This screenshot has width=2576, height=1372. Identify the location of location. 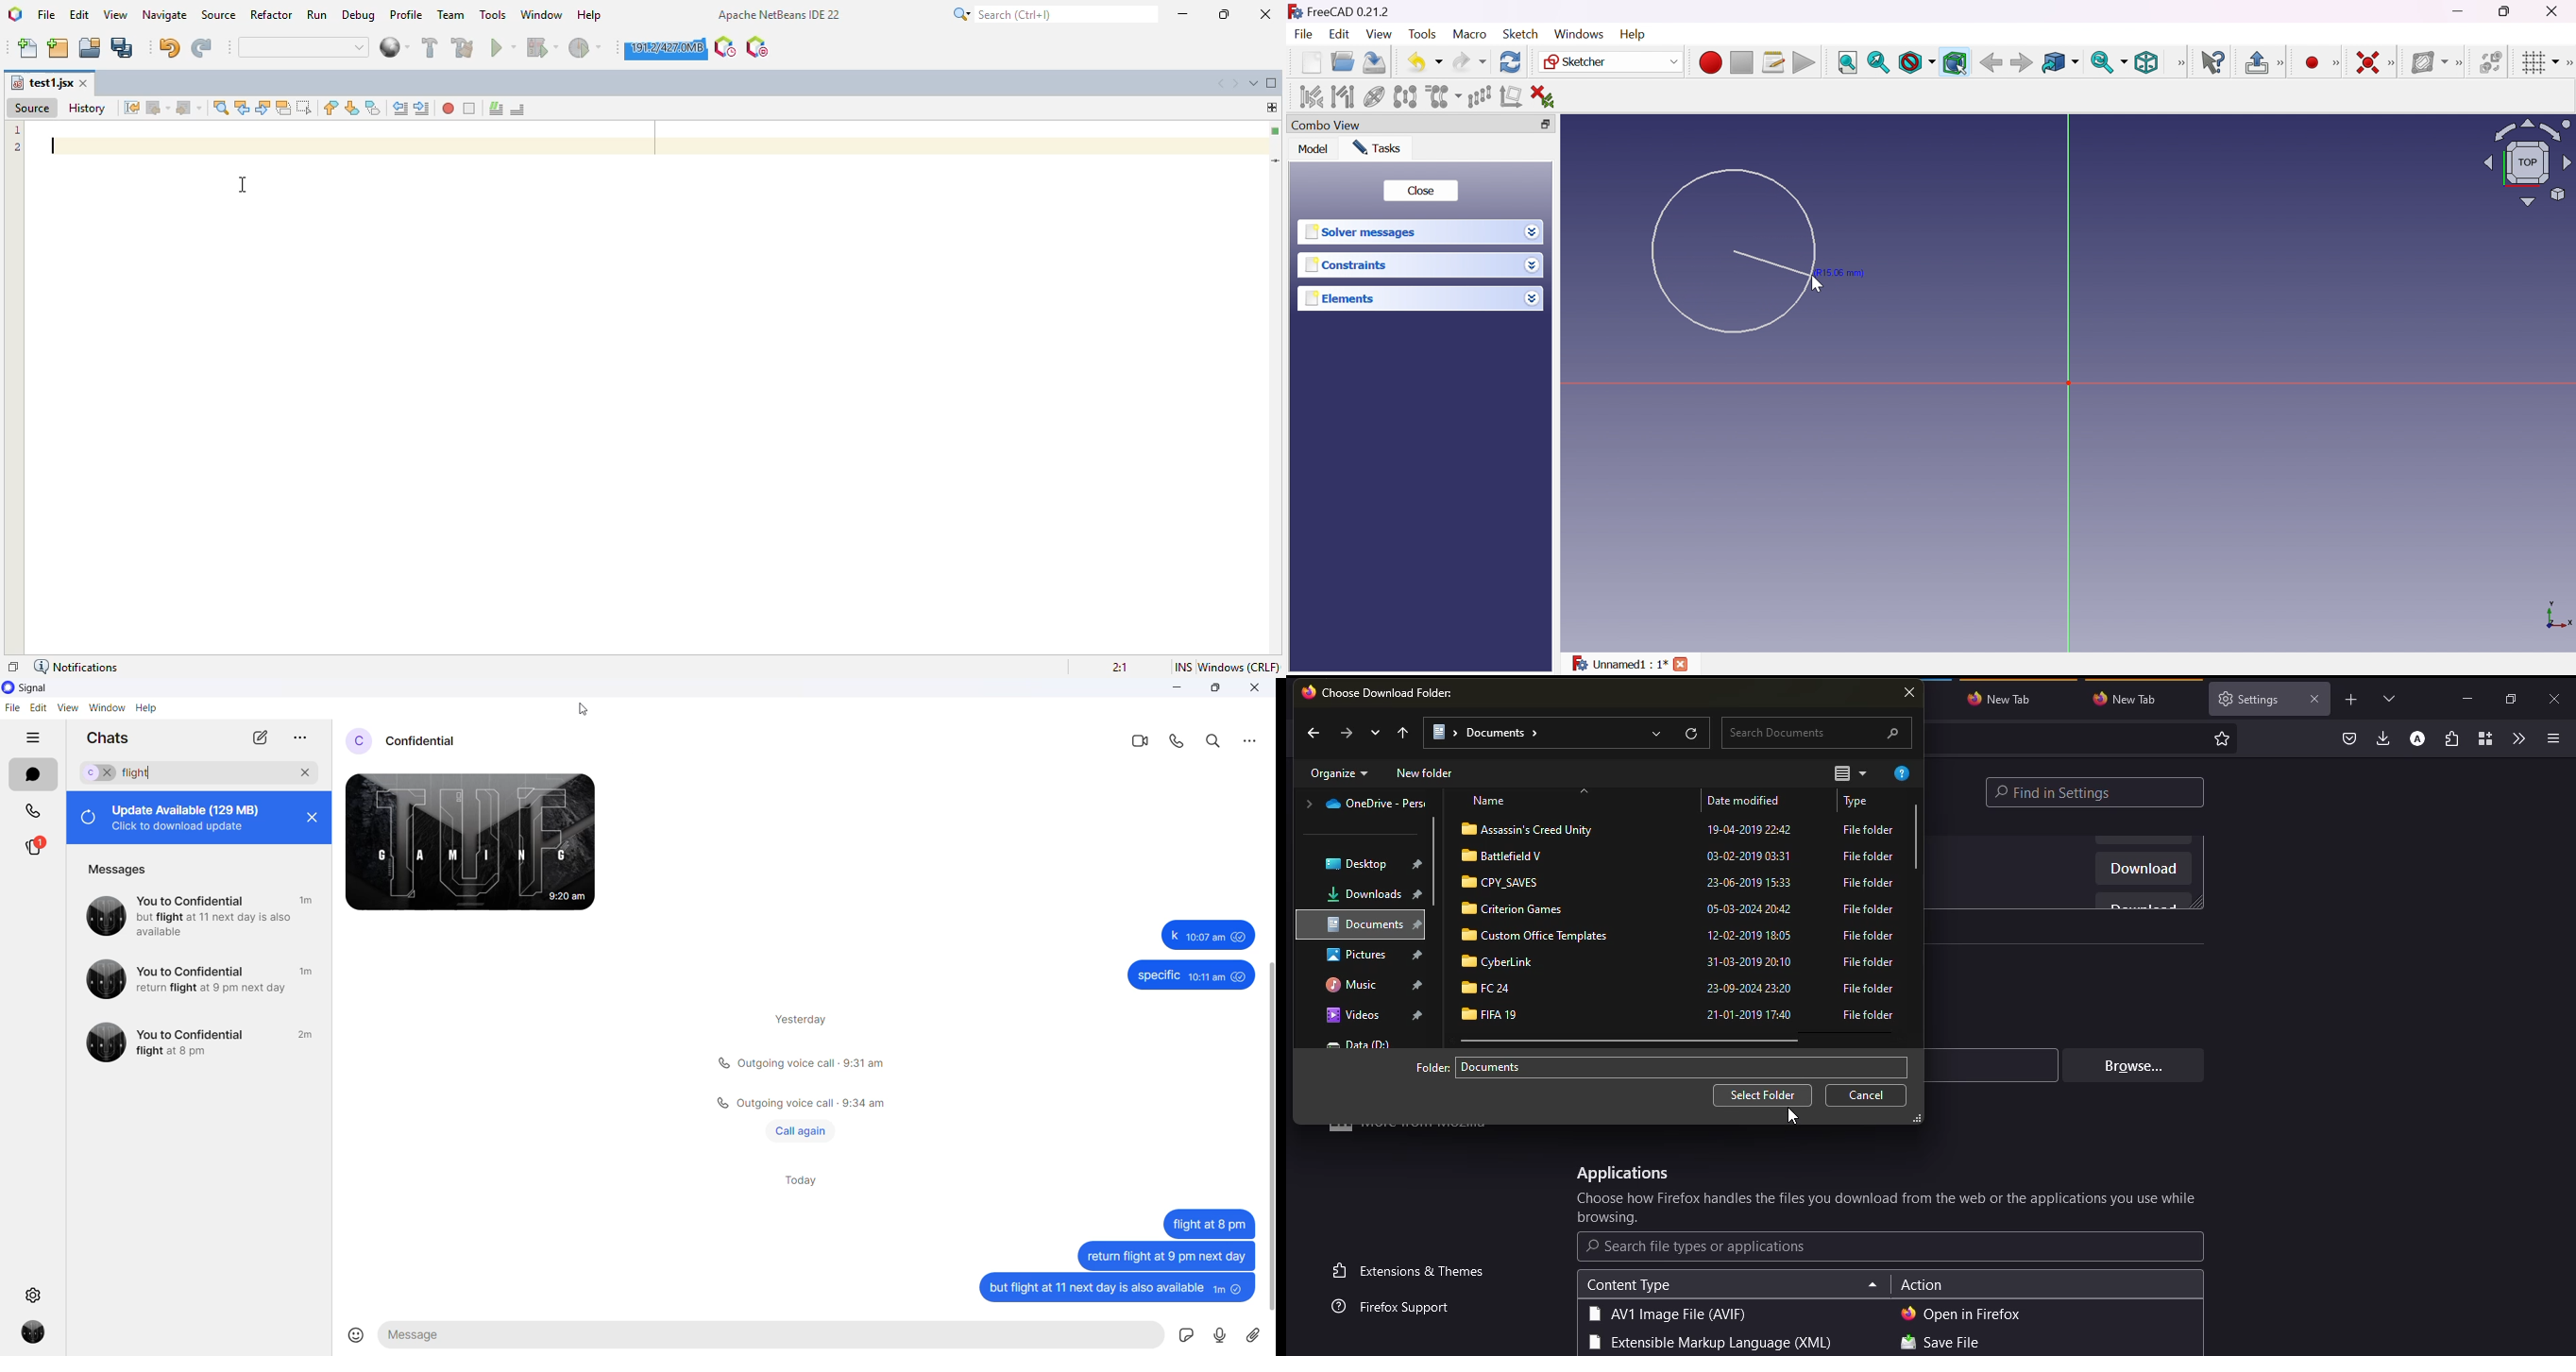
(1358, 983).